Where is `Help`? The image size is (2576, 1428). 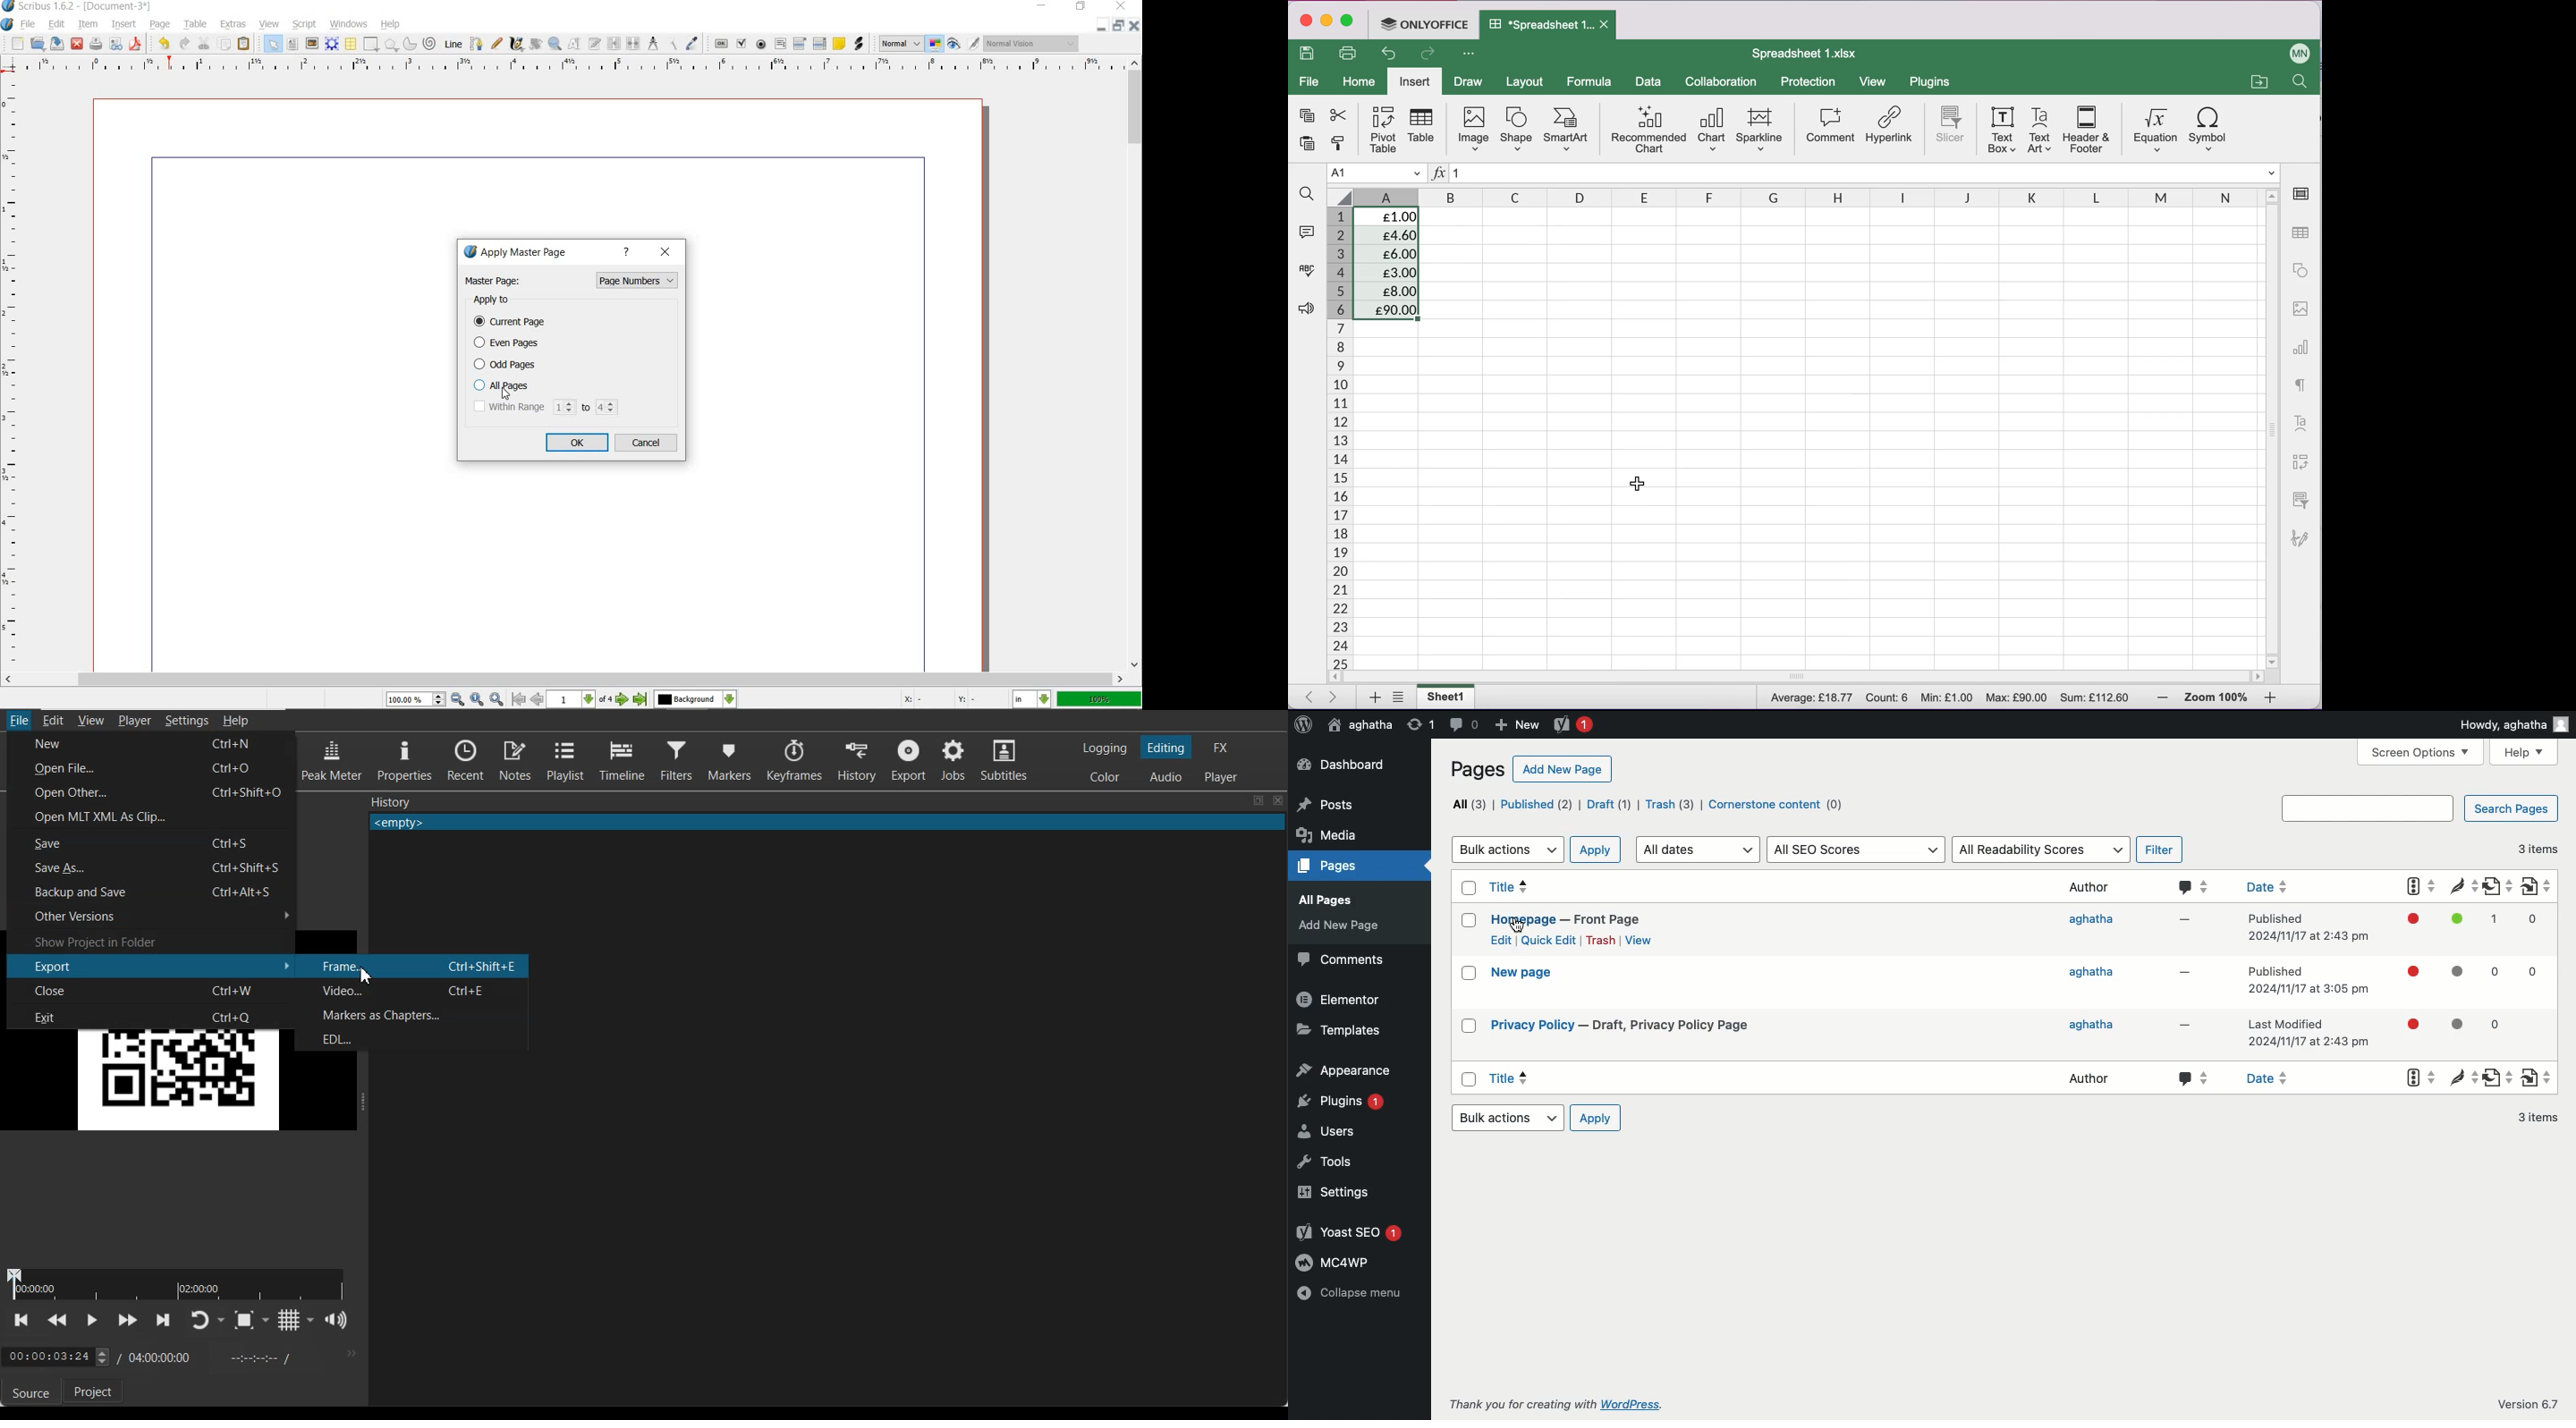 Help is located at coordinates (2527, 752).